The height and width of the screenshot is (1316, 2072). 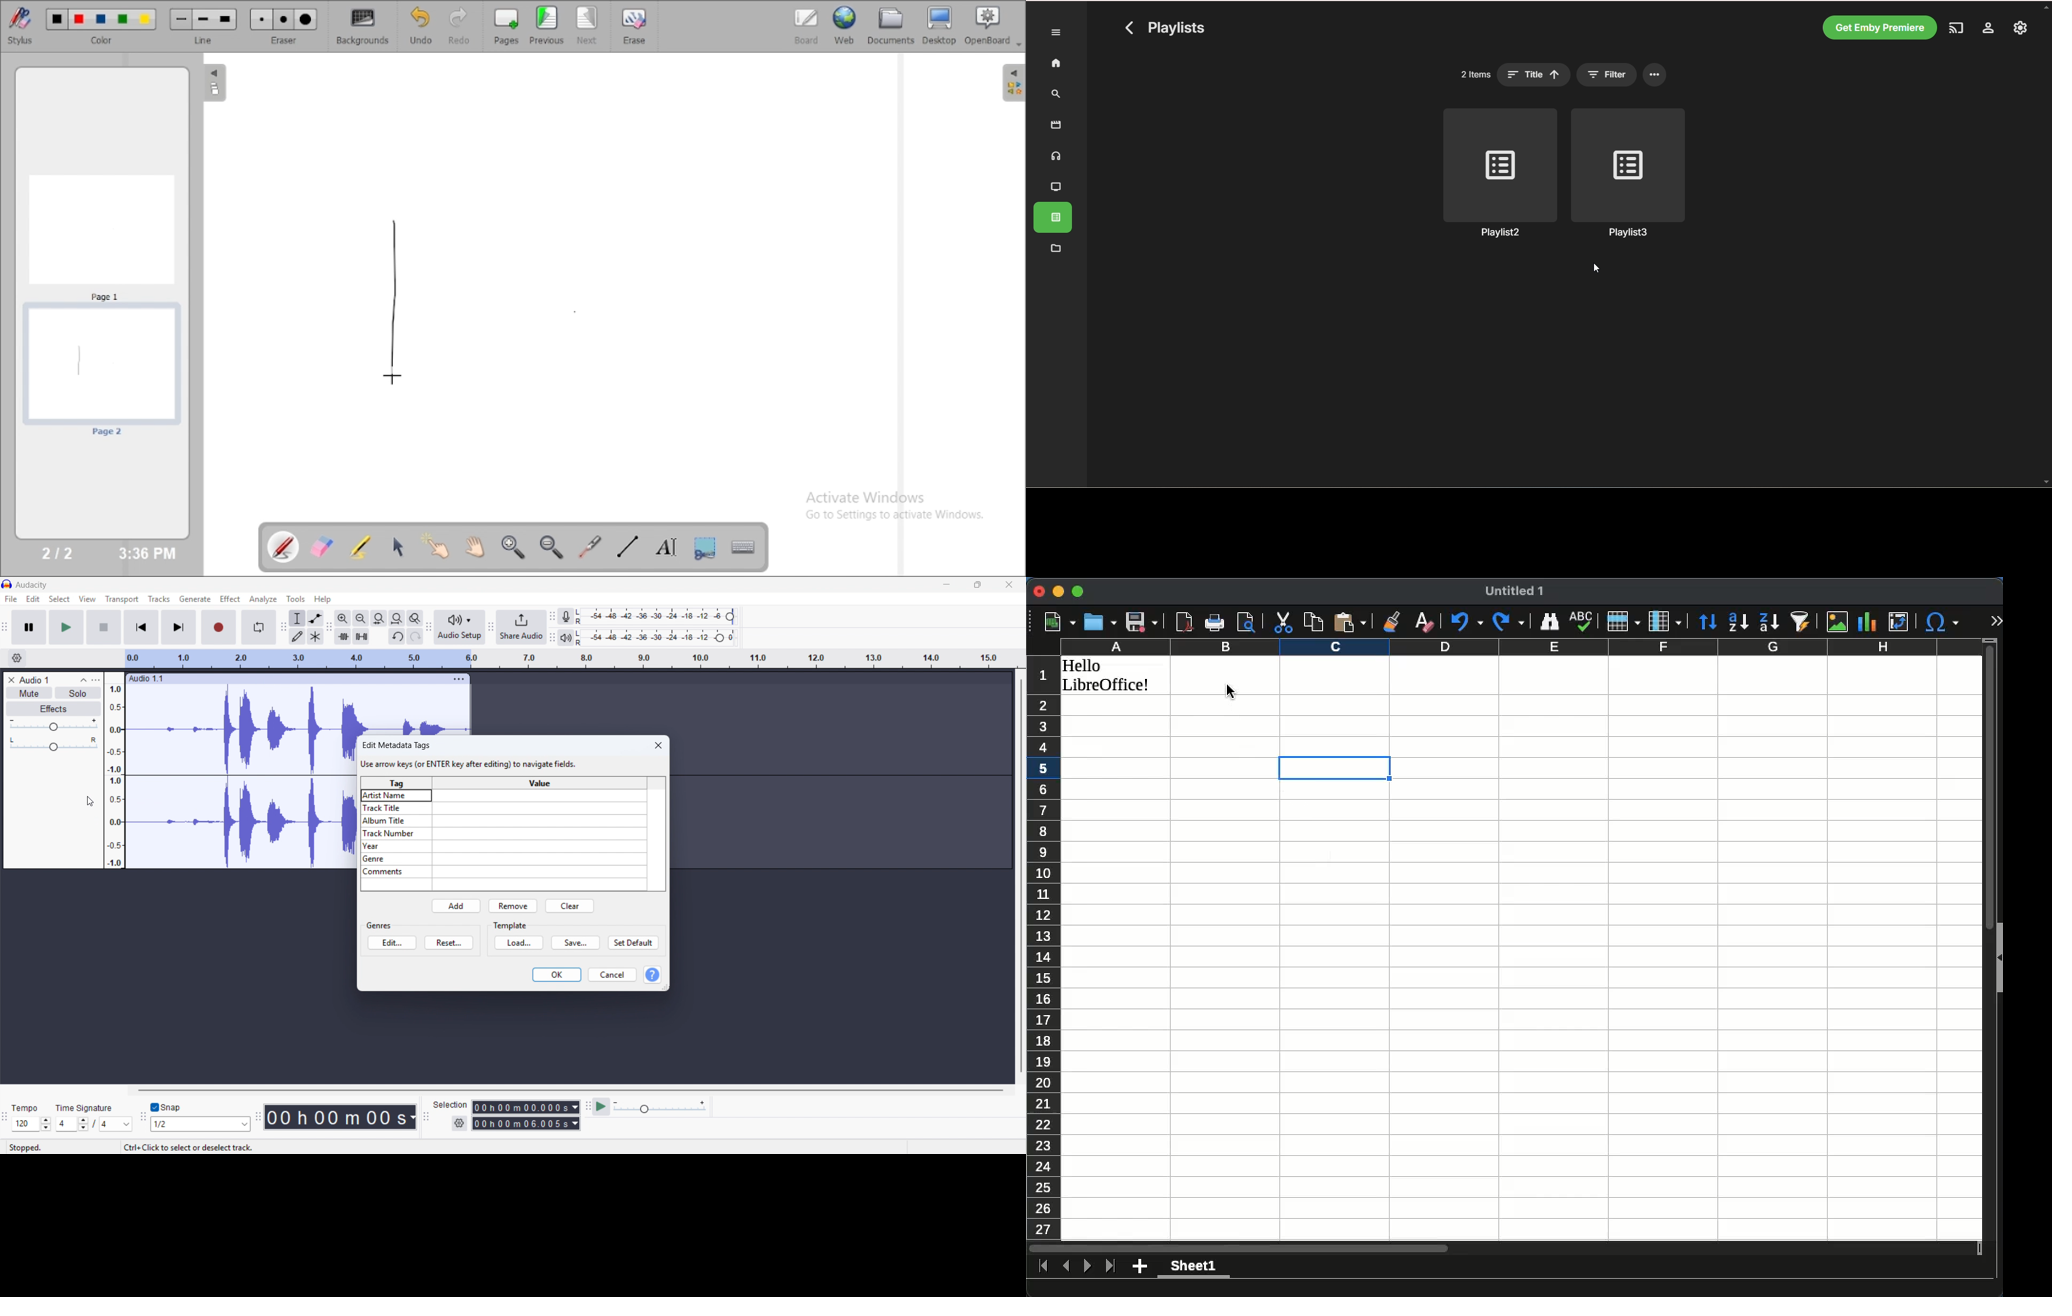 What do you see at coordinates (503, 834) in the screenshot?
I see `track number` at bounding box center [503, 834].